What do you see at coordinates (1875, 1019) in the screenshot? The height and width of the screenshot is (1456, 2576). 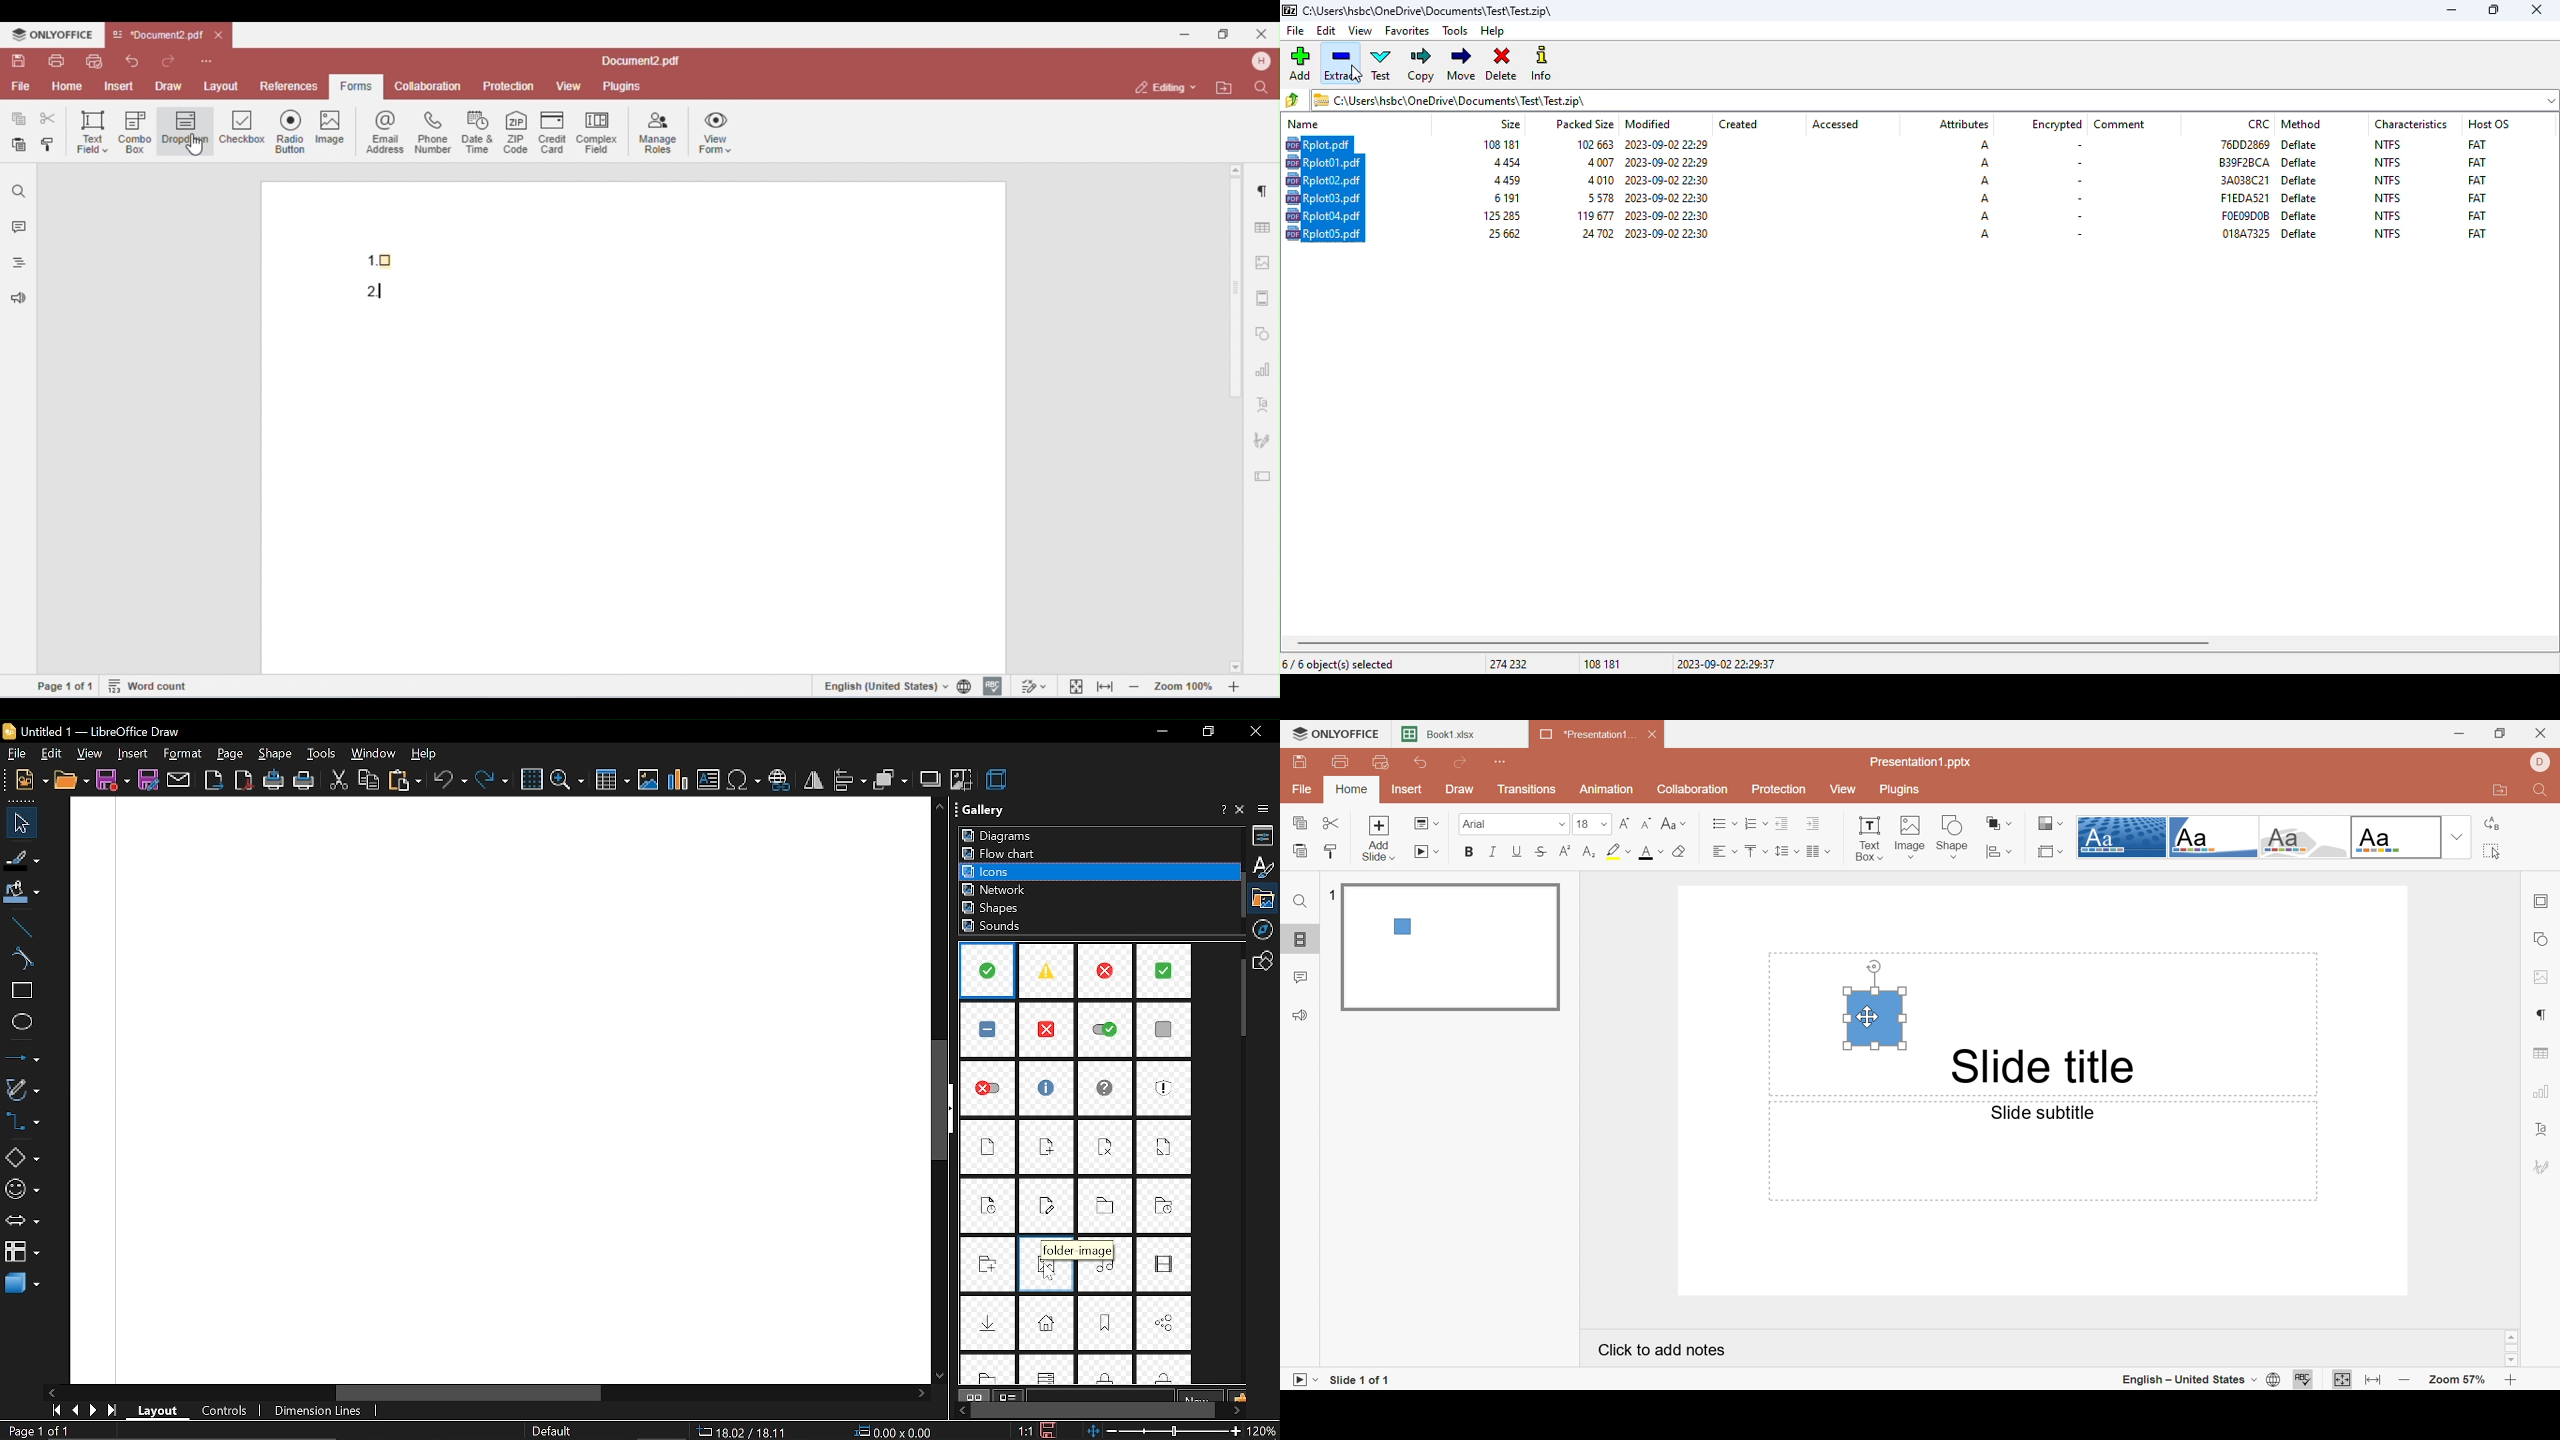 I see `Text Box` at bounding box center [1875, 1019].